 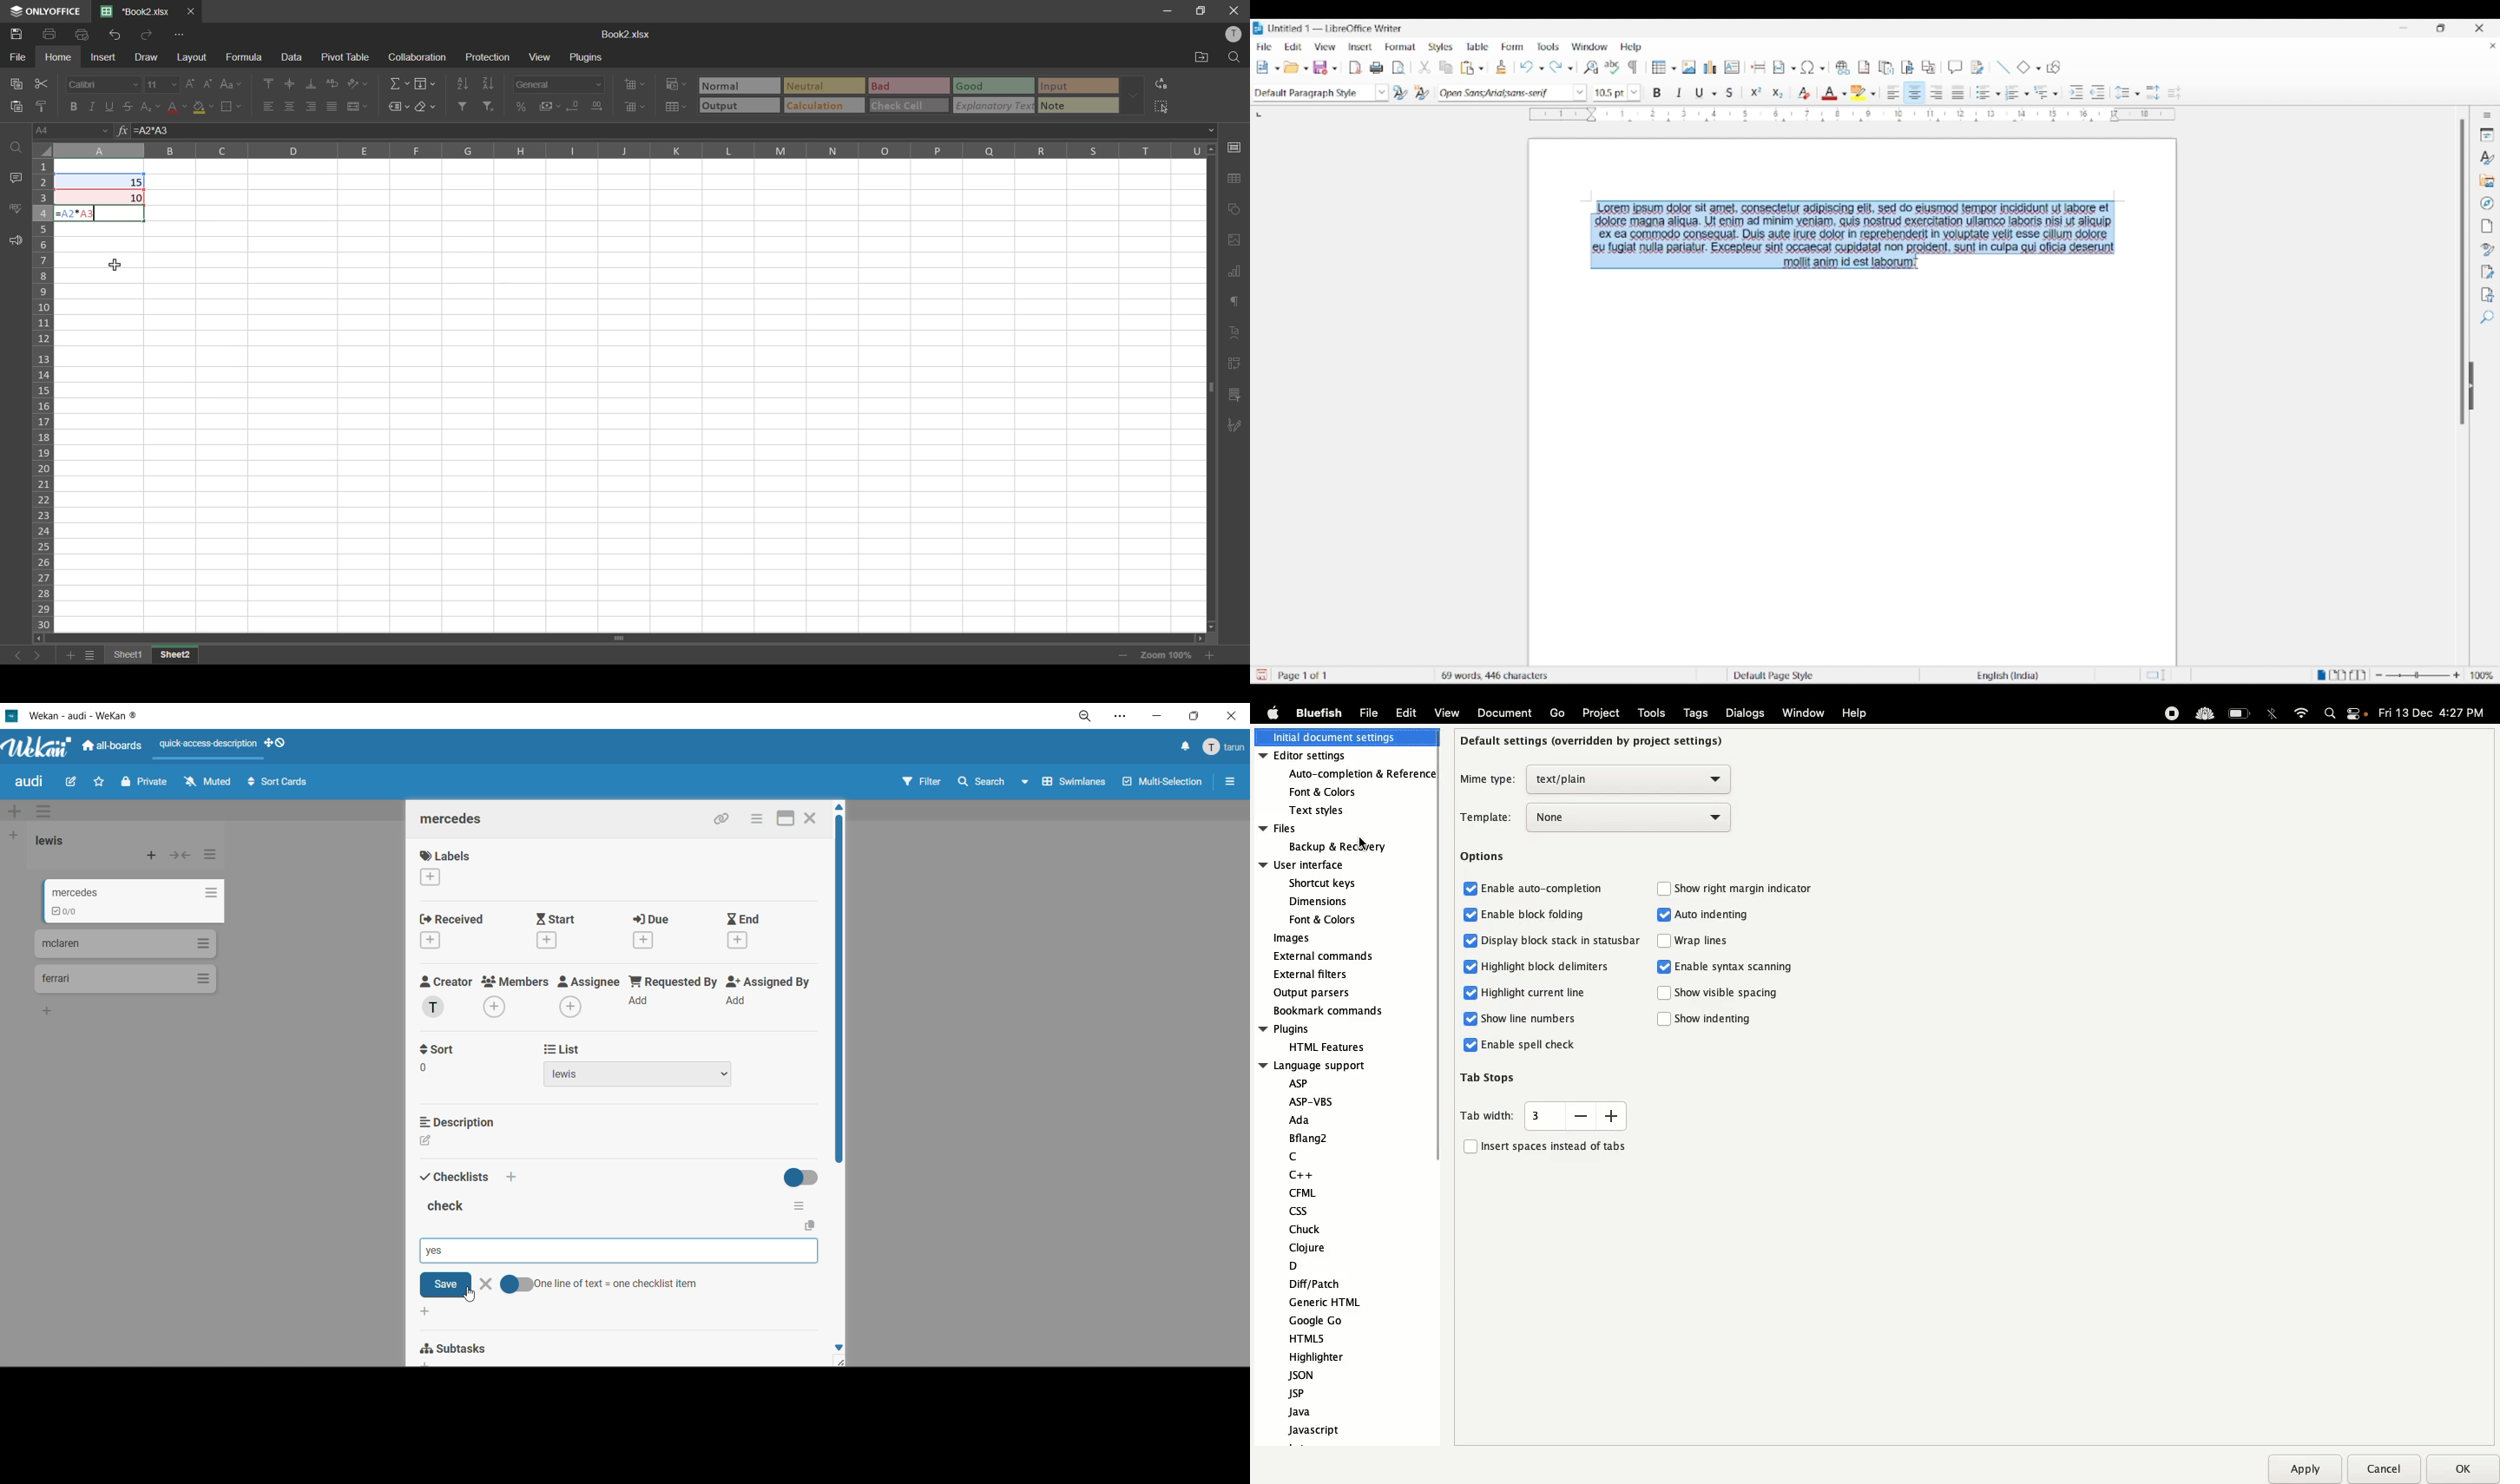 What do you see at coordinates (1915, 92) in the screenshot?
I see `Align center` at bounding box center [1915, 92].